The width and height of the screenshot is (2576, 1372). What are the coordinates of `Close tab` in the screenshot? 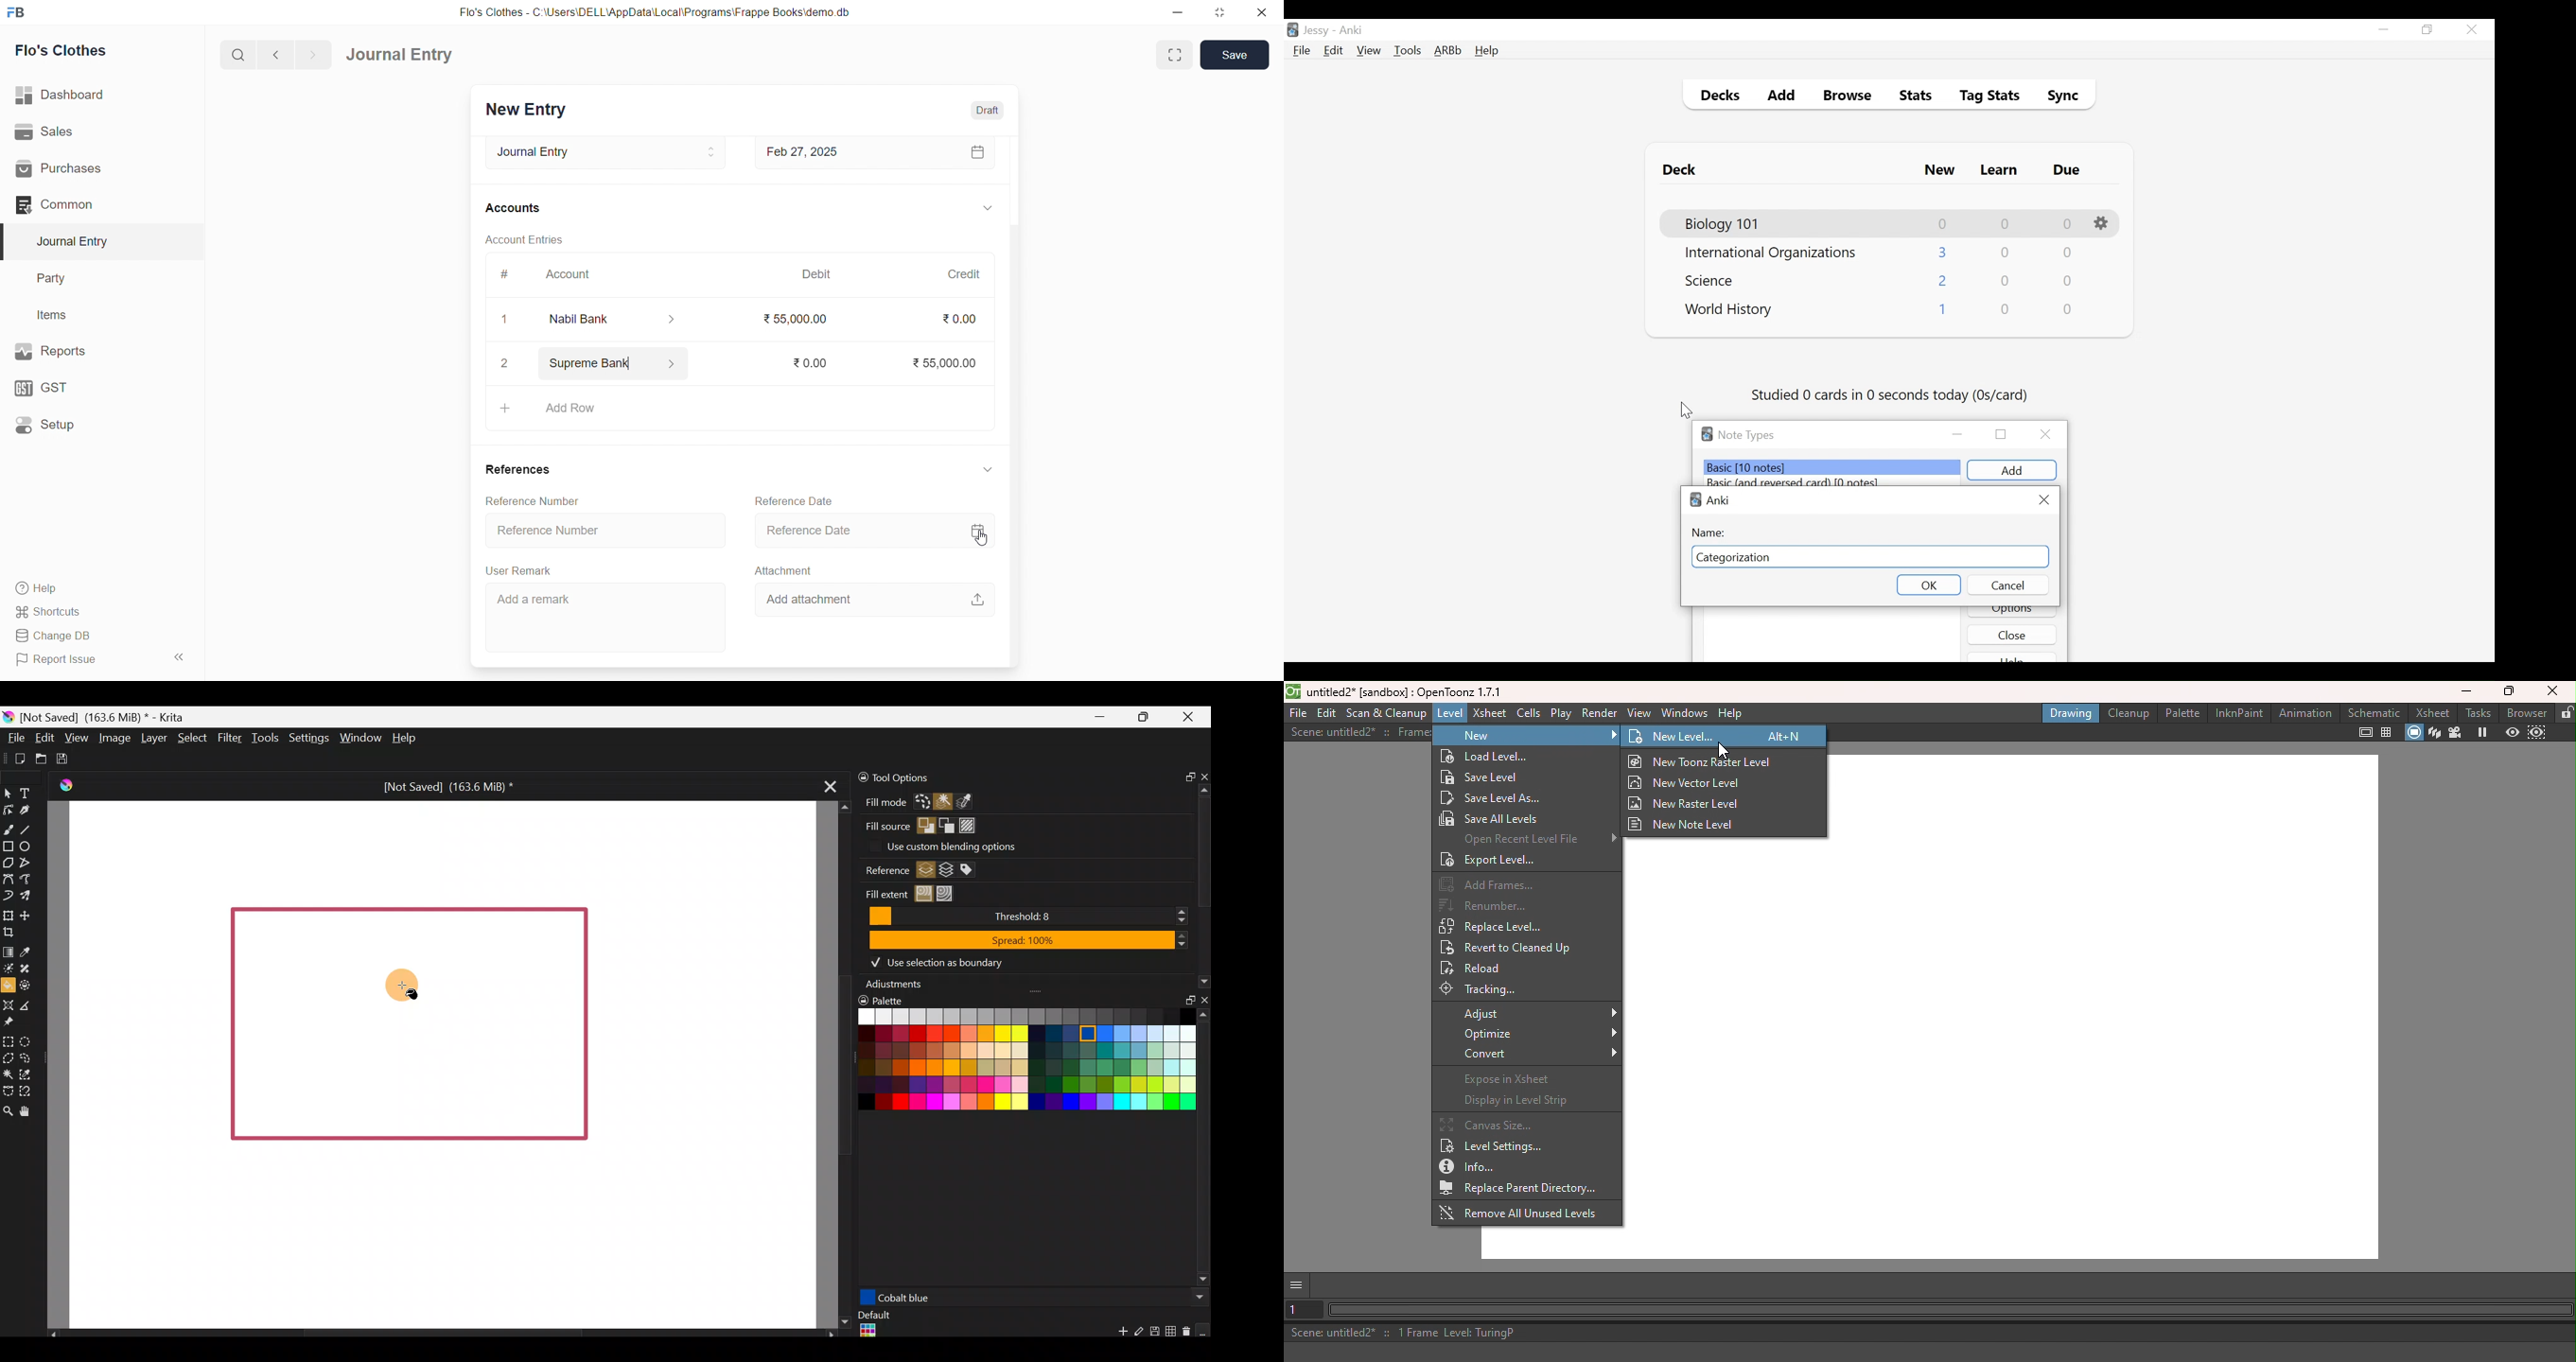 It's located at (831, 790).